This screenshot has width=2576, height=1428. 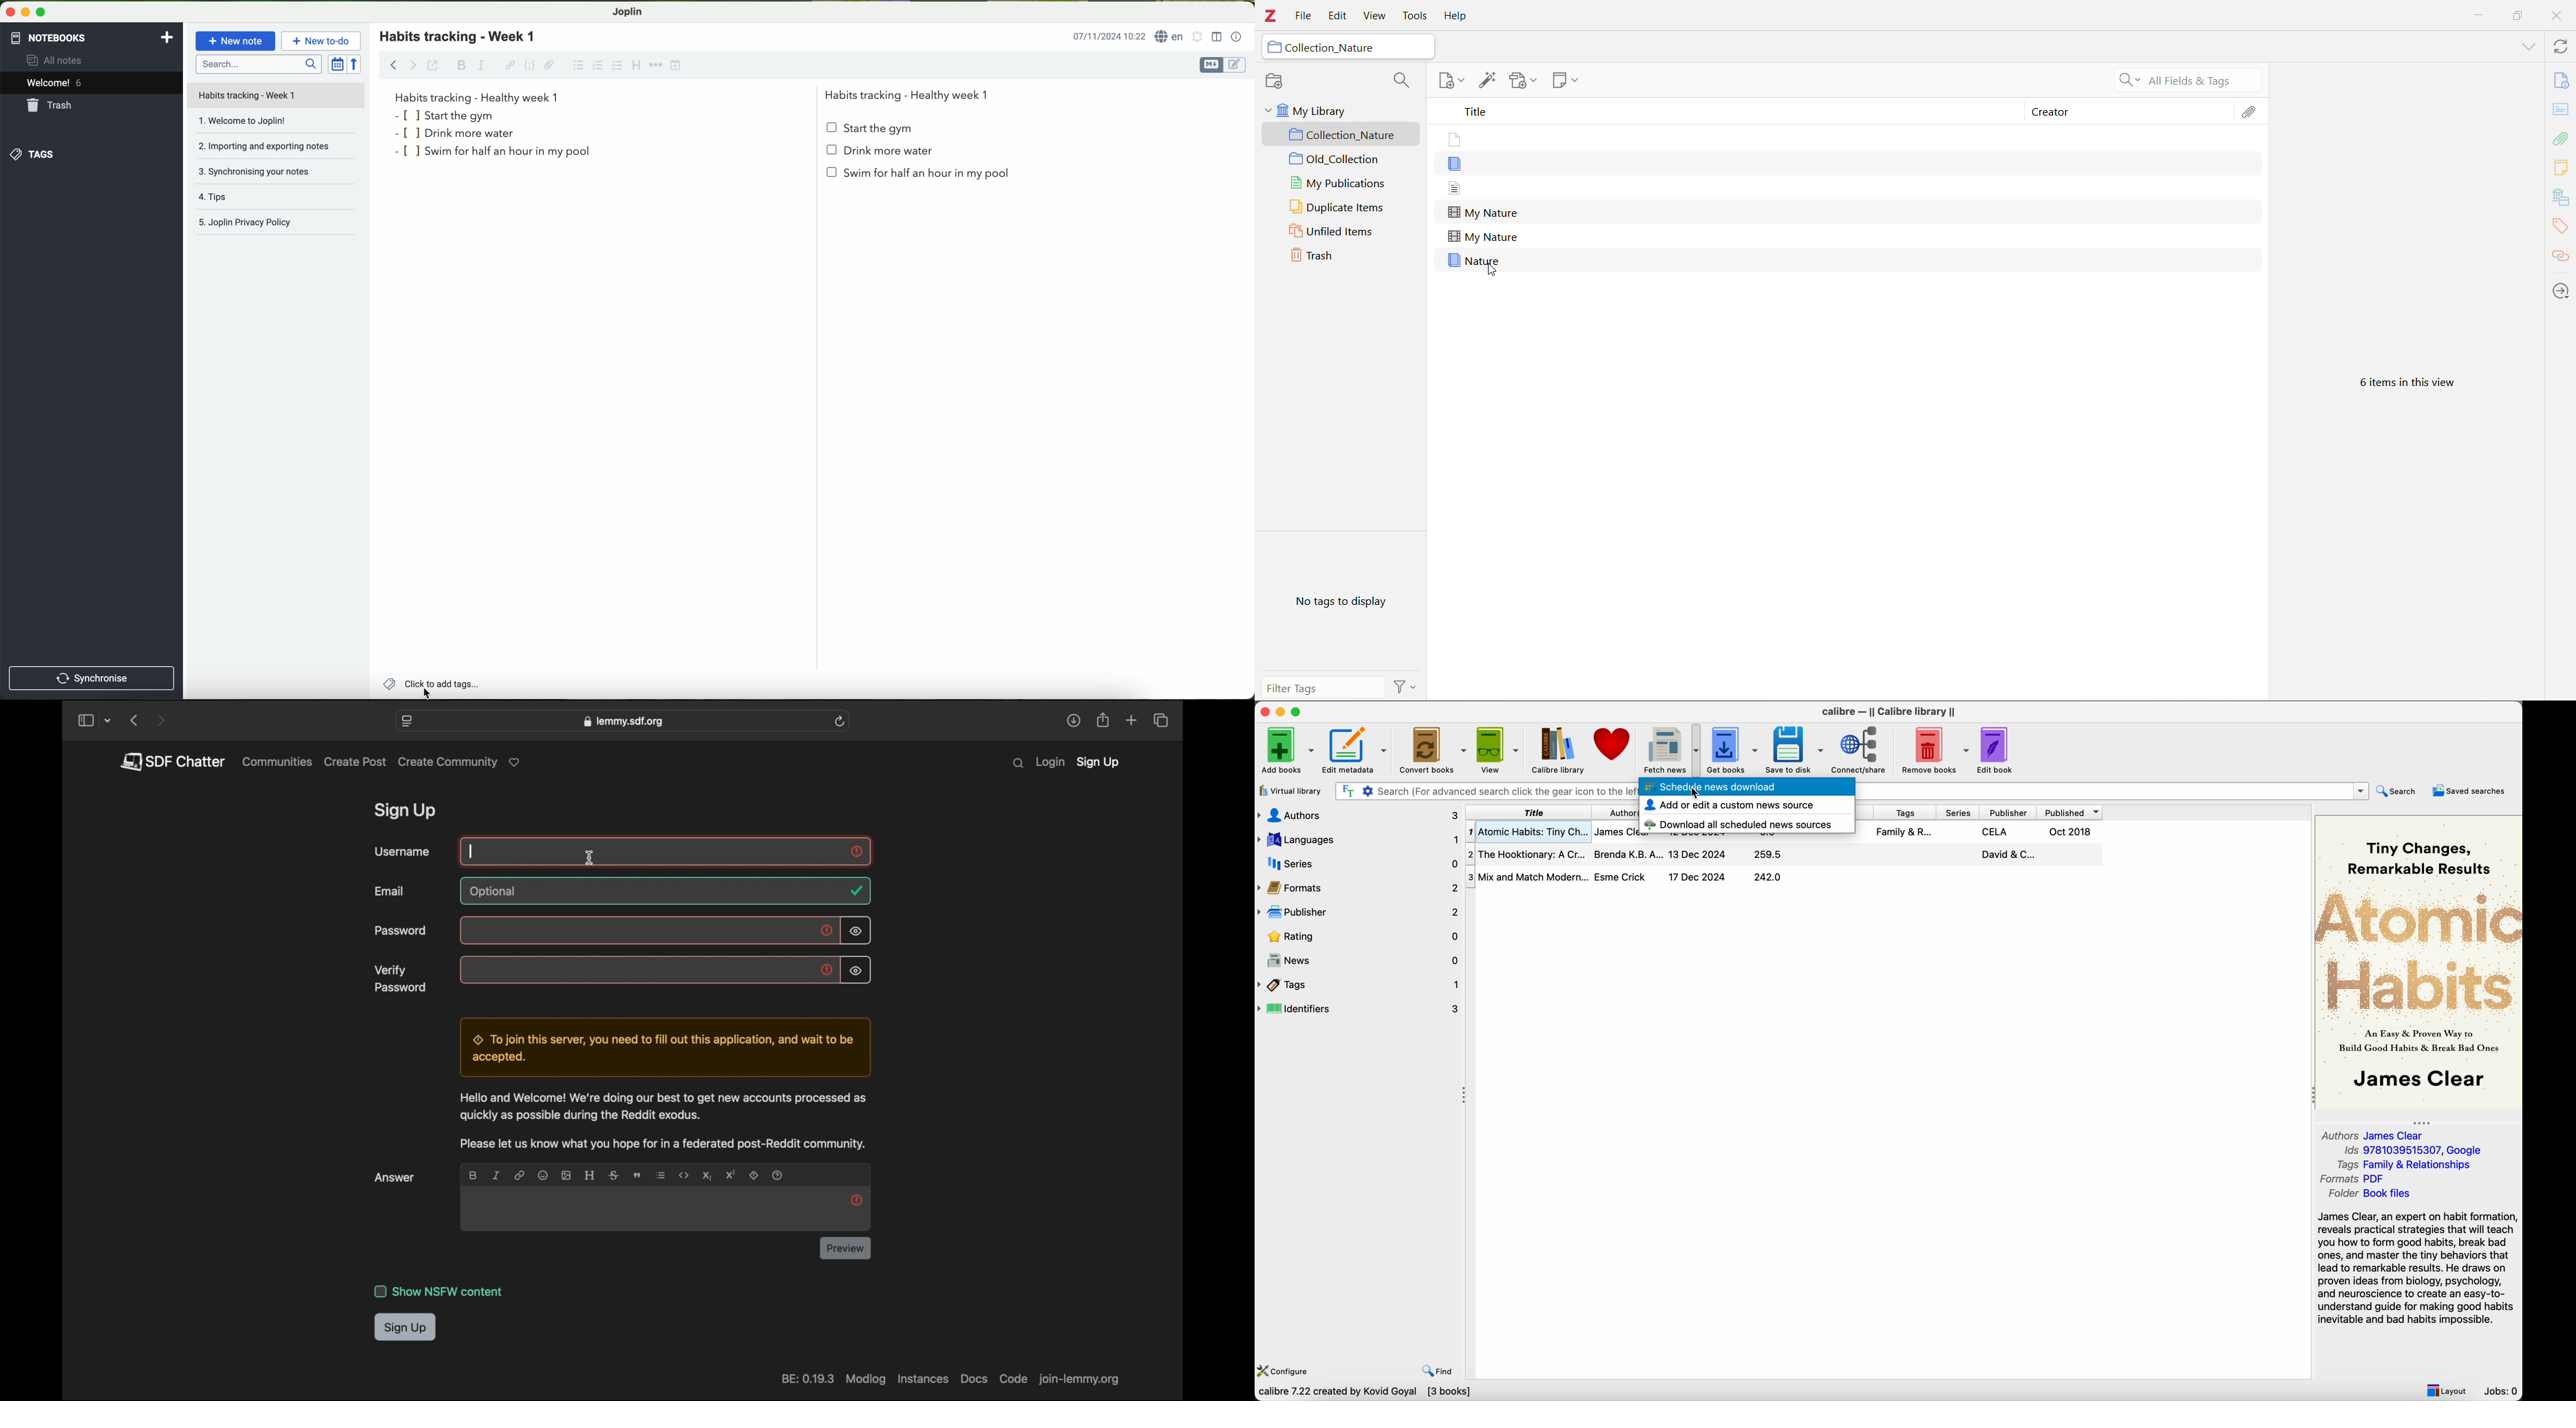 I want to click on Close, so click(x=2559, y=17).